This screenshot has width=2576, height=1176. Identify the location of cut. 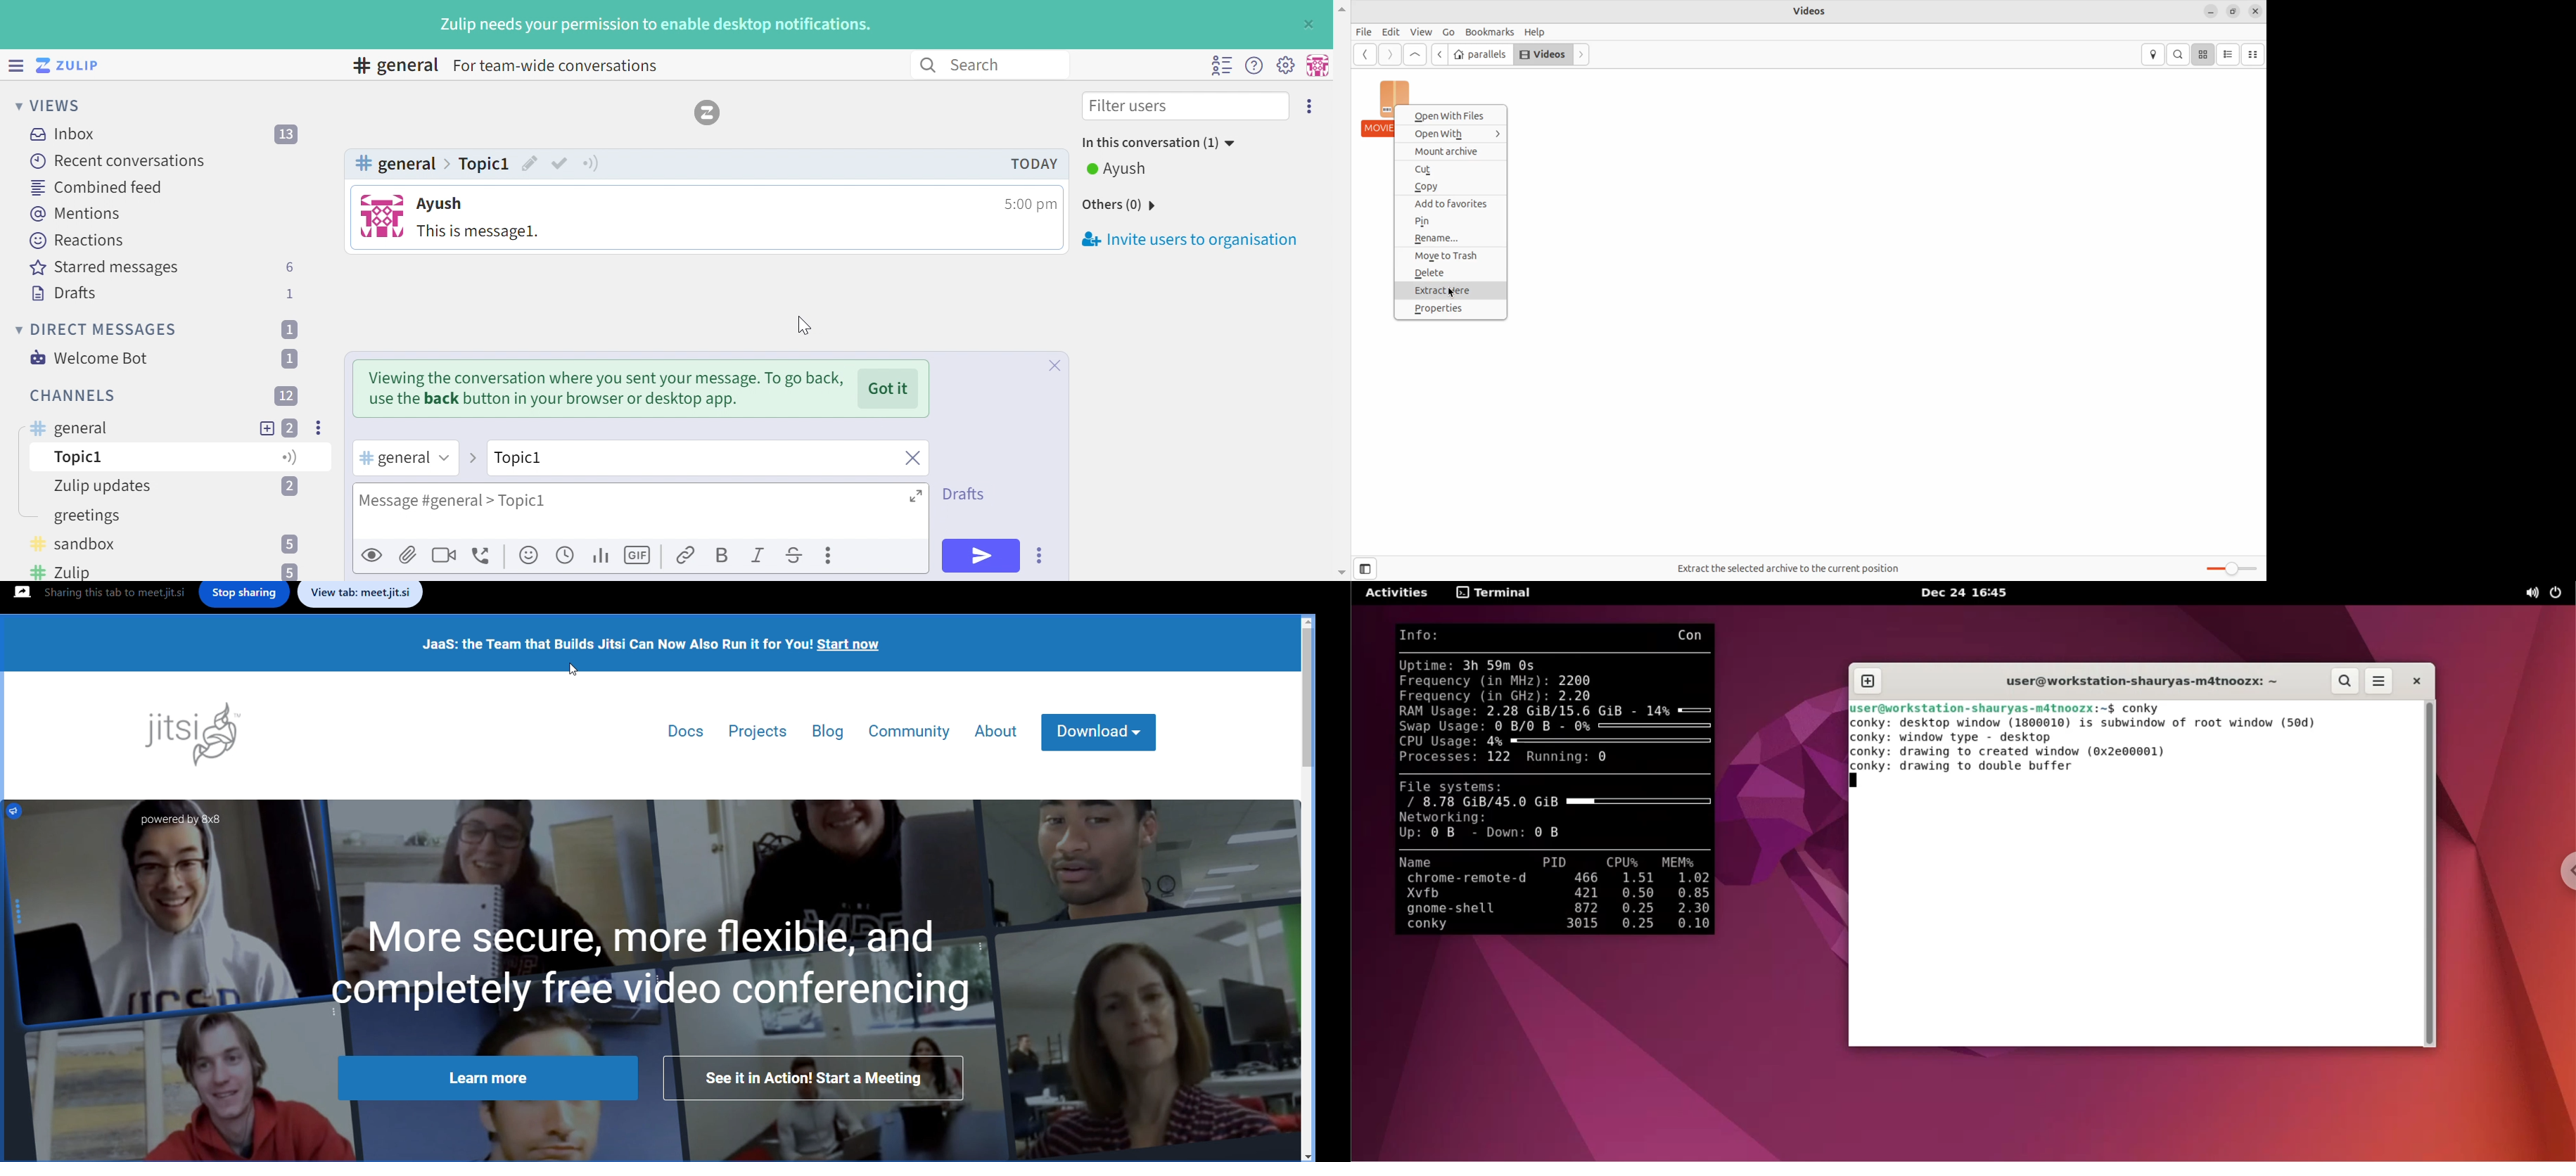
(1453, 168).